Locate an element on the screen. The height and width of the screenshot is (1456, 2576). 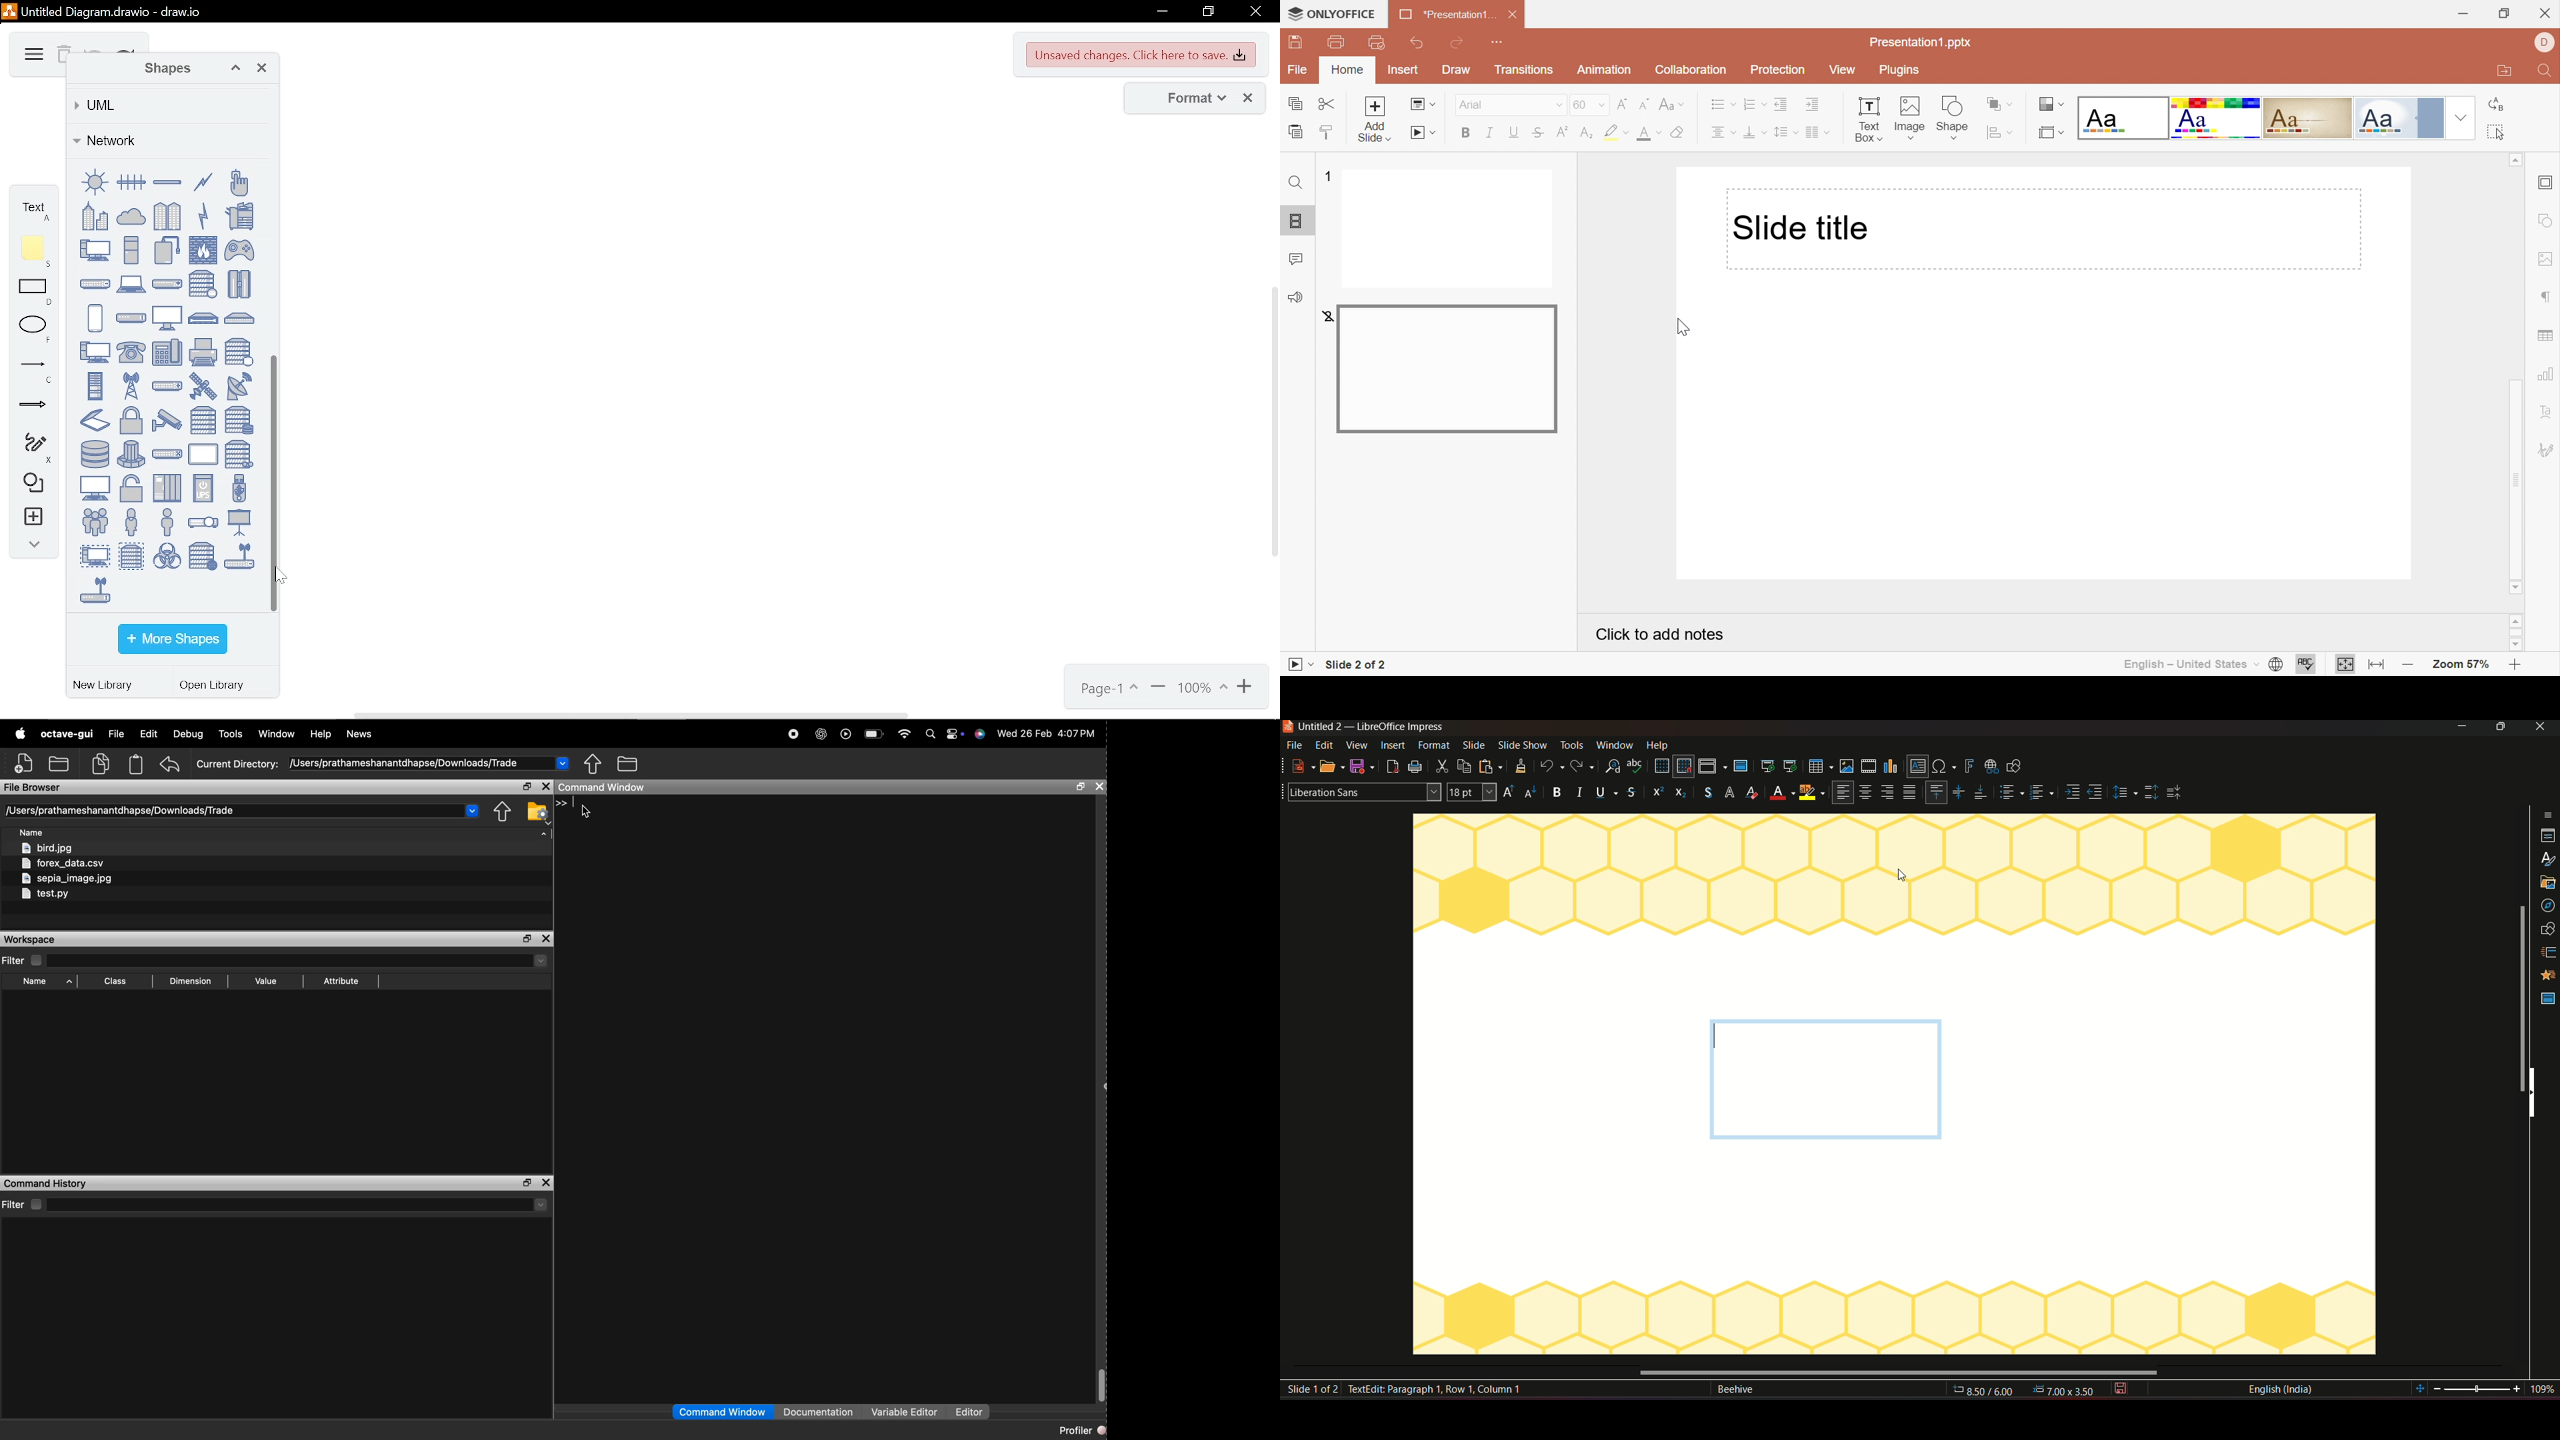
insert is located at coordinates (31, 519).